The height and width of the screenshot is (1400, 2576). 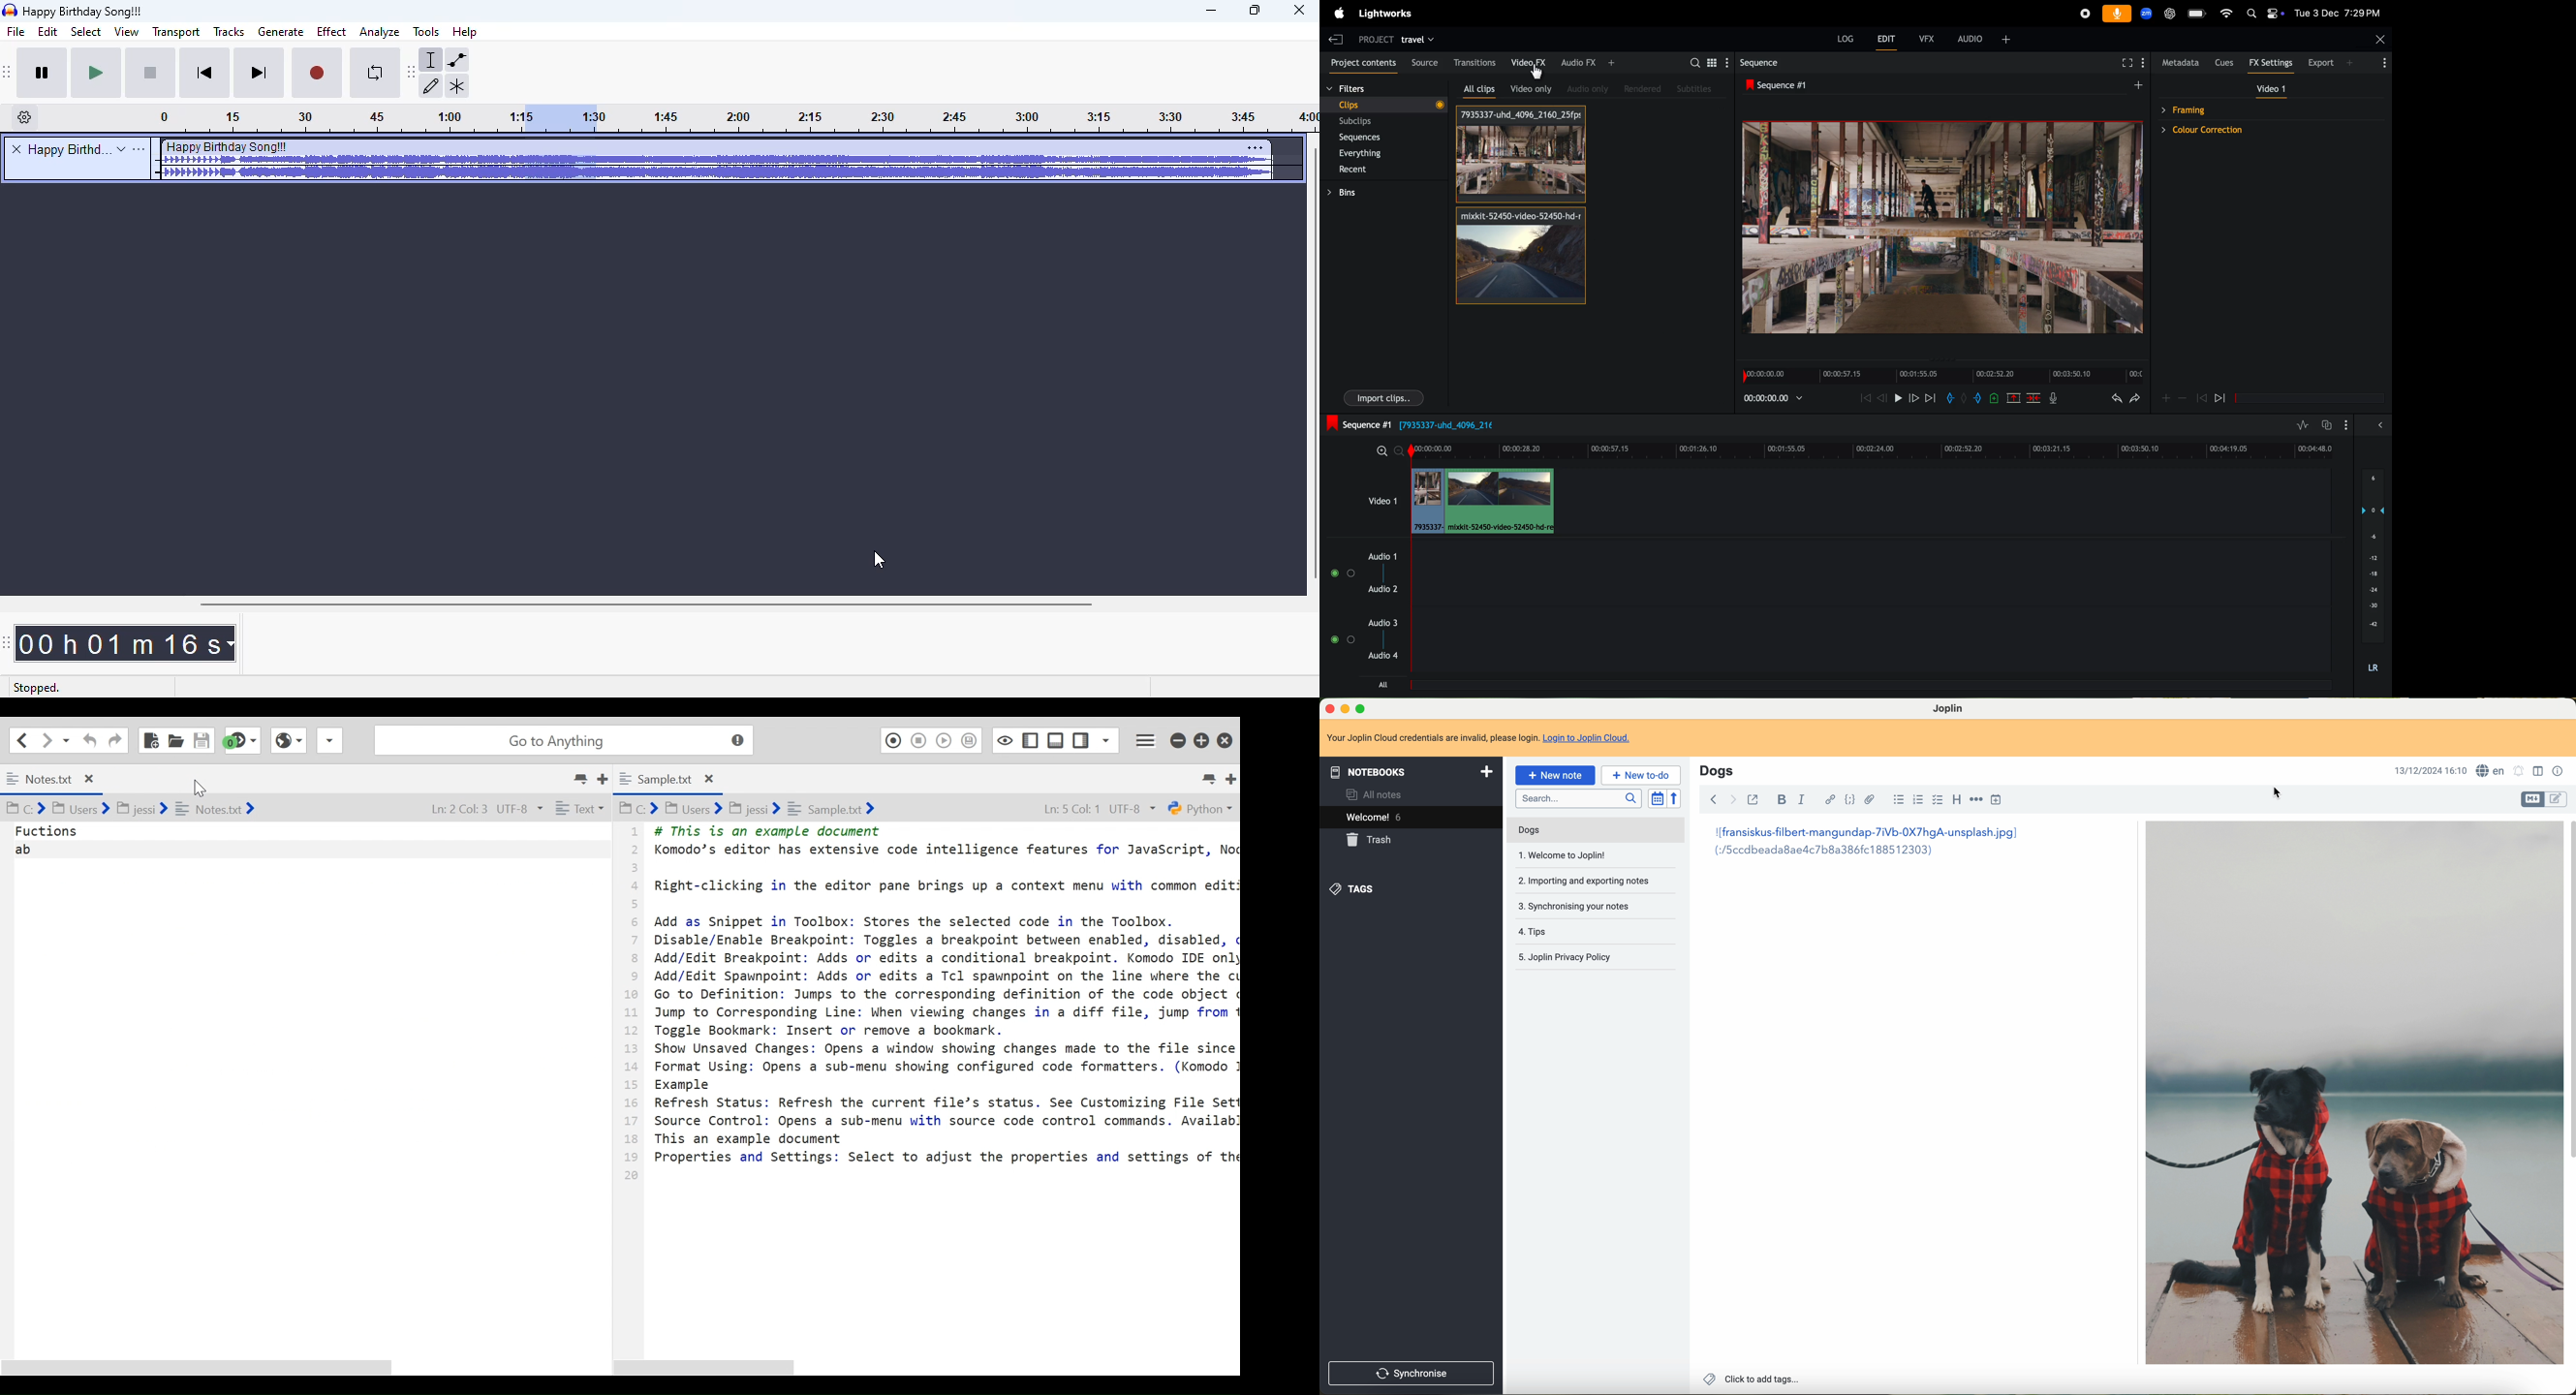 What do you see at coordinates (24, 739) in the screenshot?
I see `Go back one location` at bounding box center [24, 739].